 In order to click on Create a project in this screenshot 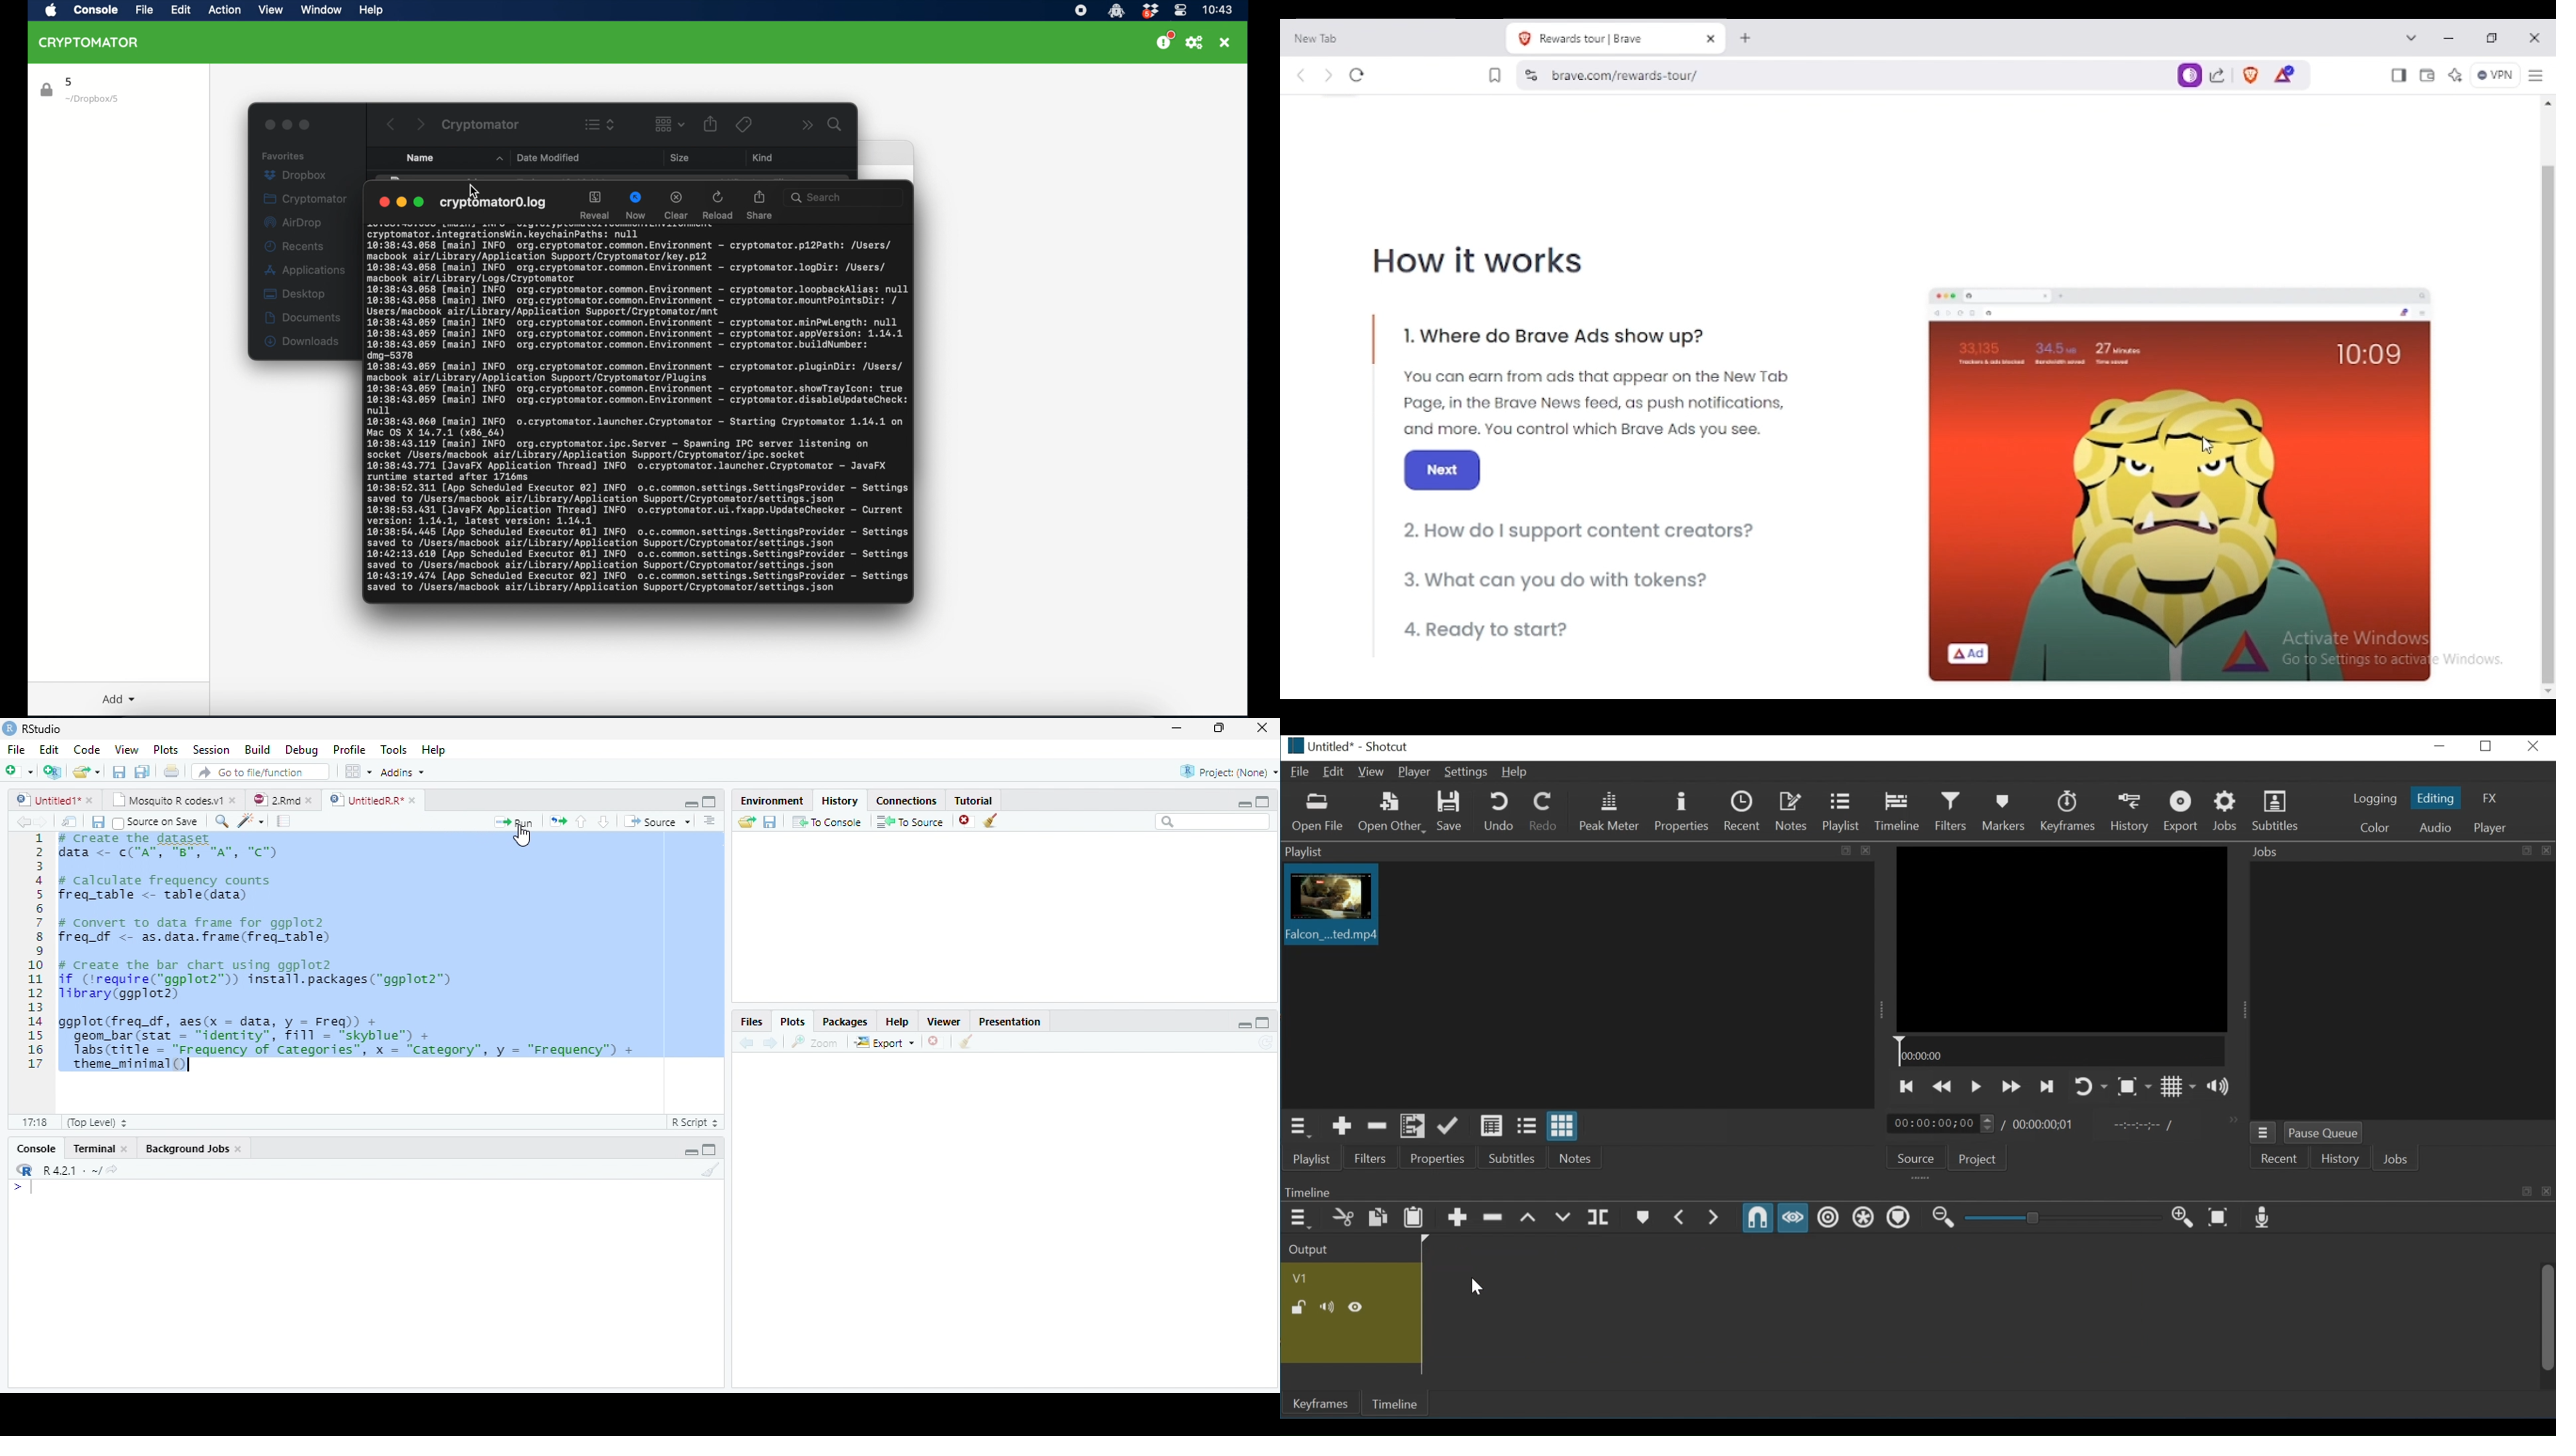, I will do `click(51, 771)`.